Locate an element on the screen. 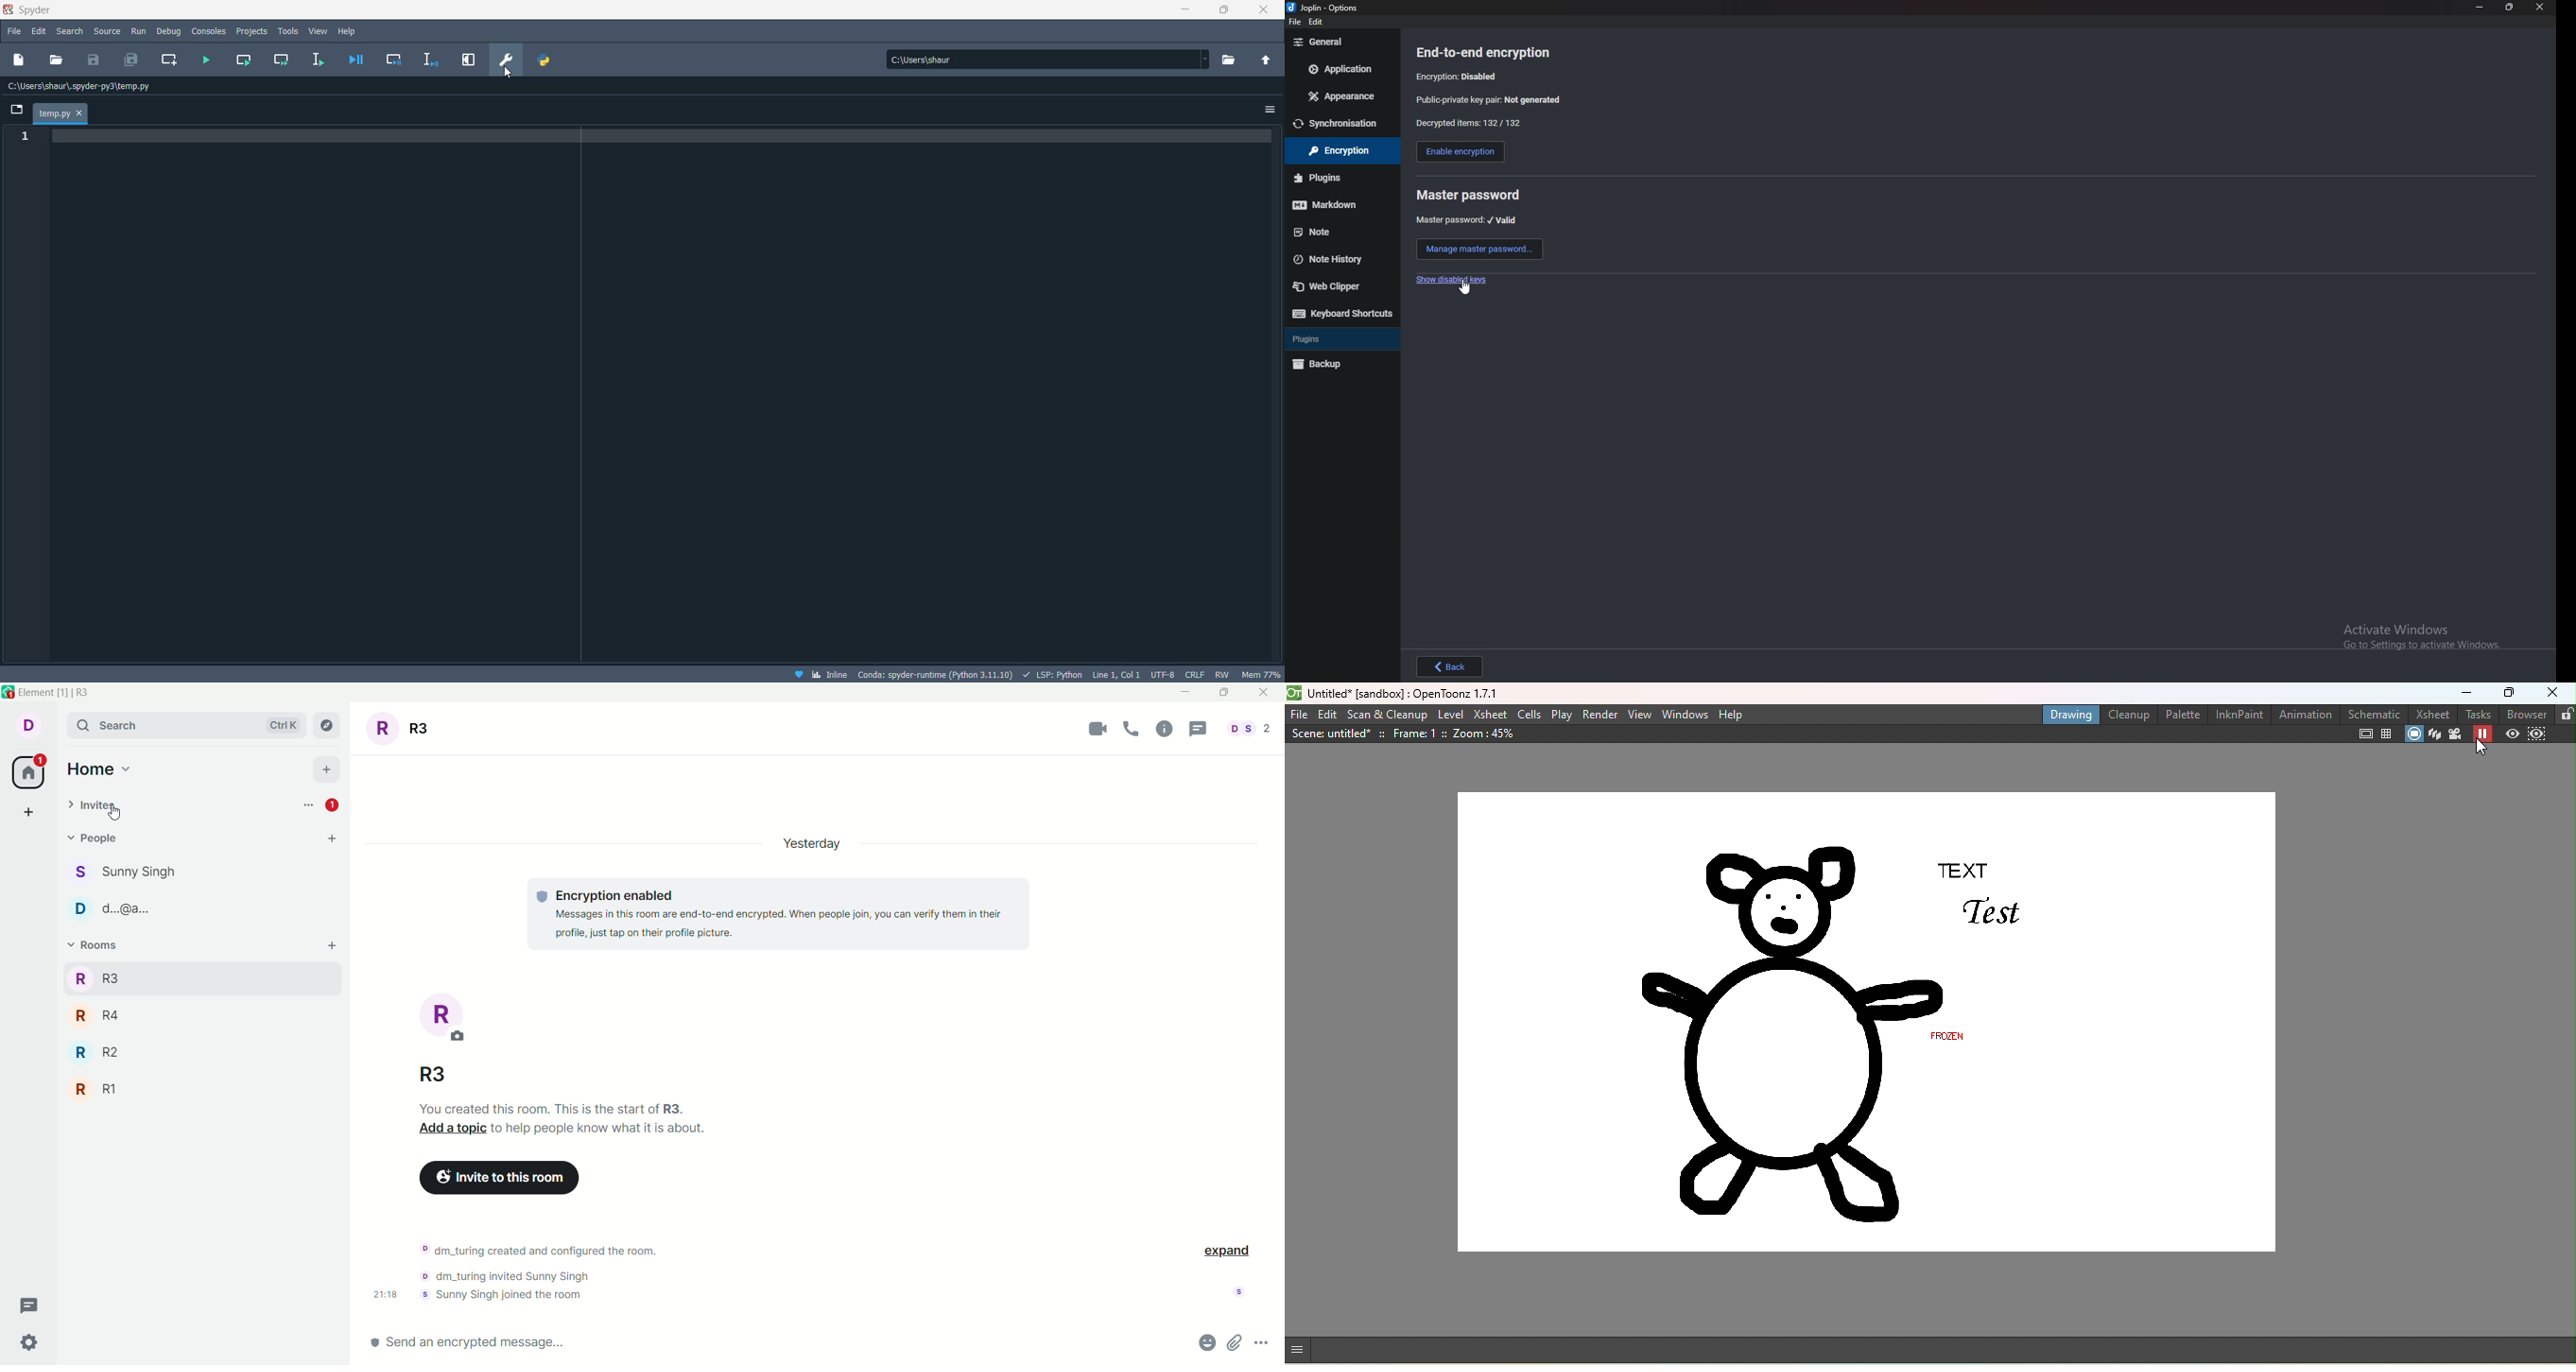  send message is located at coordinates (769, 1342).